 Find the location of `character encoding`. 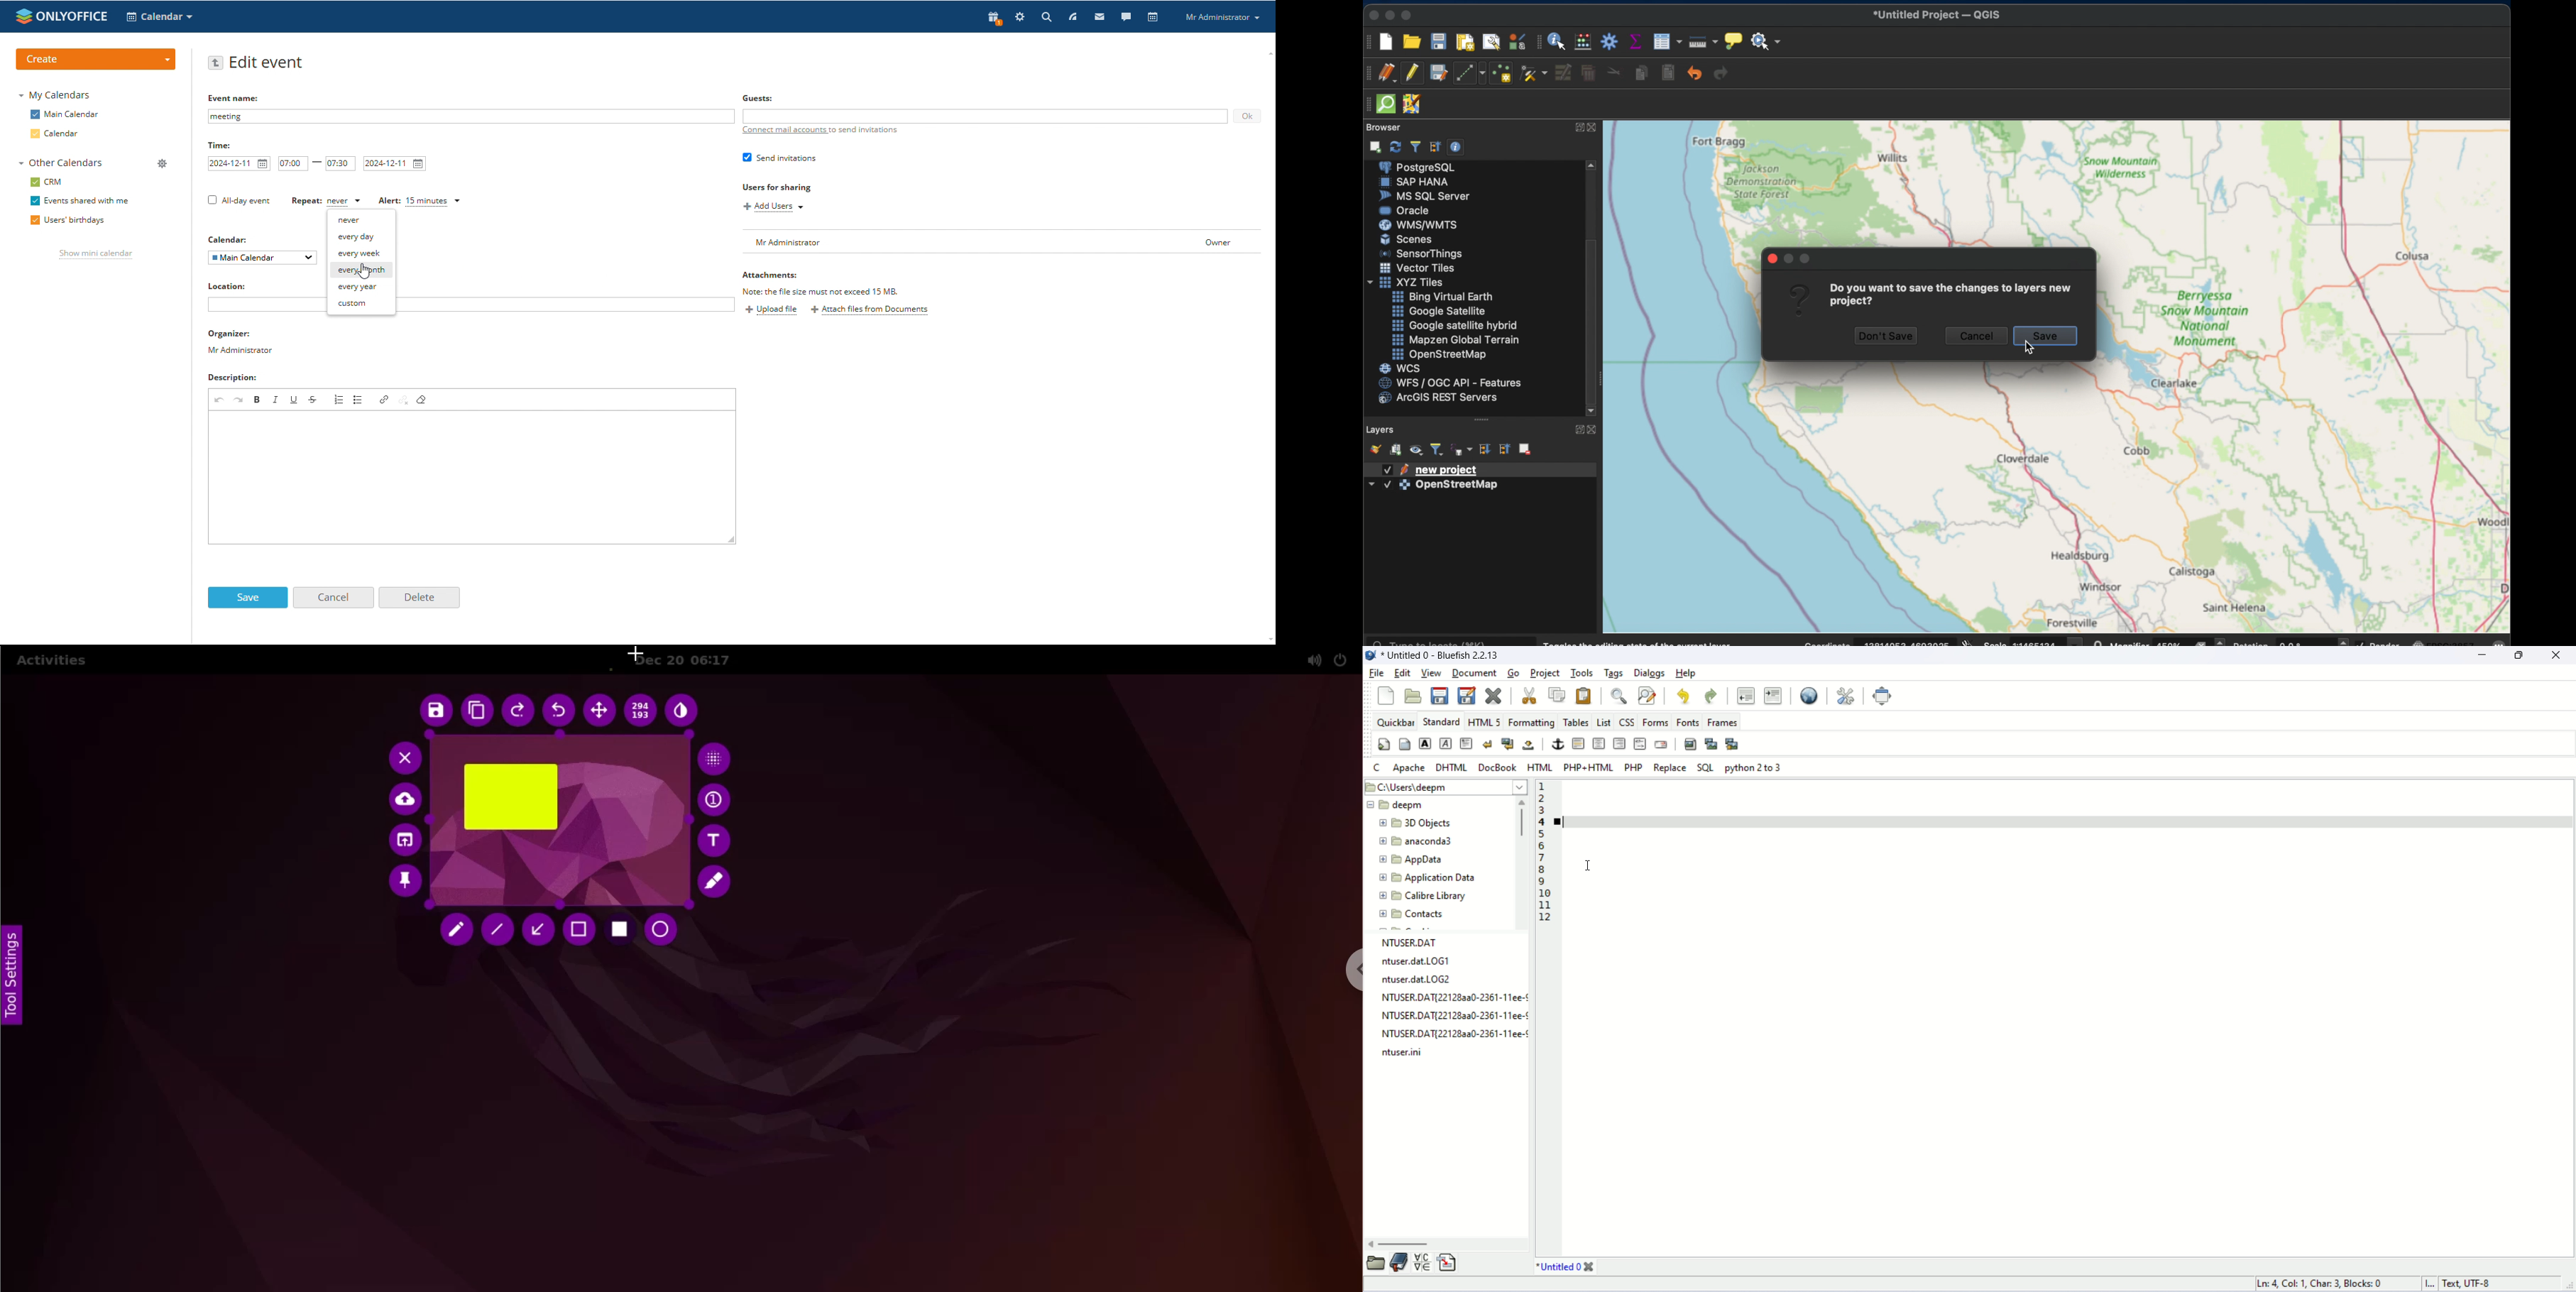

character encoding is located at coordinates (2492, 1284).